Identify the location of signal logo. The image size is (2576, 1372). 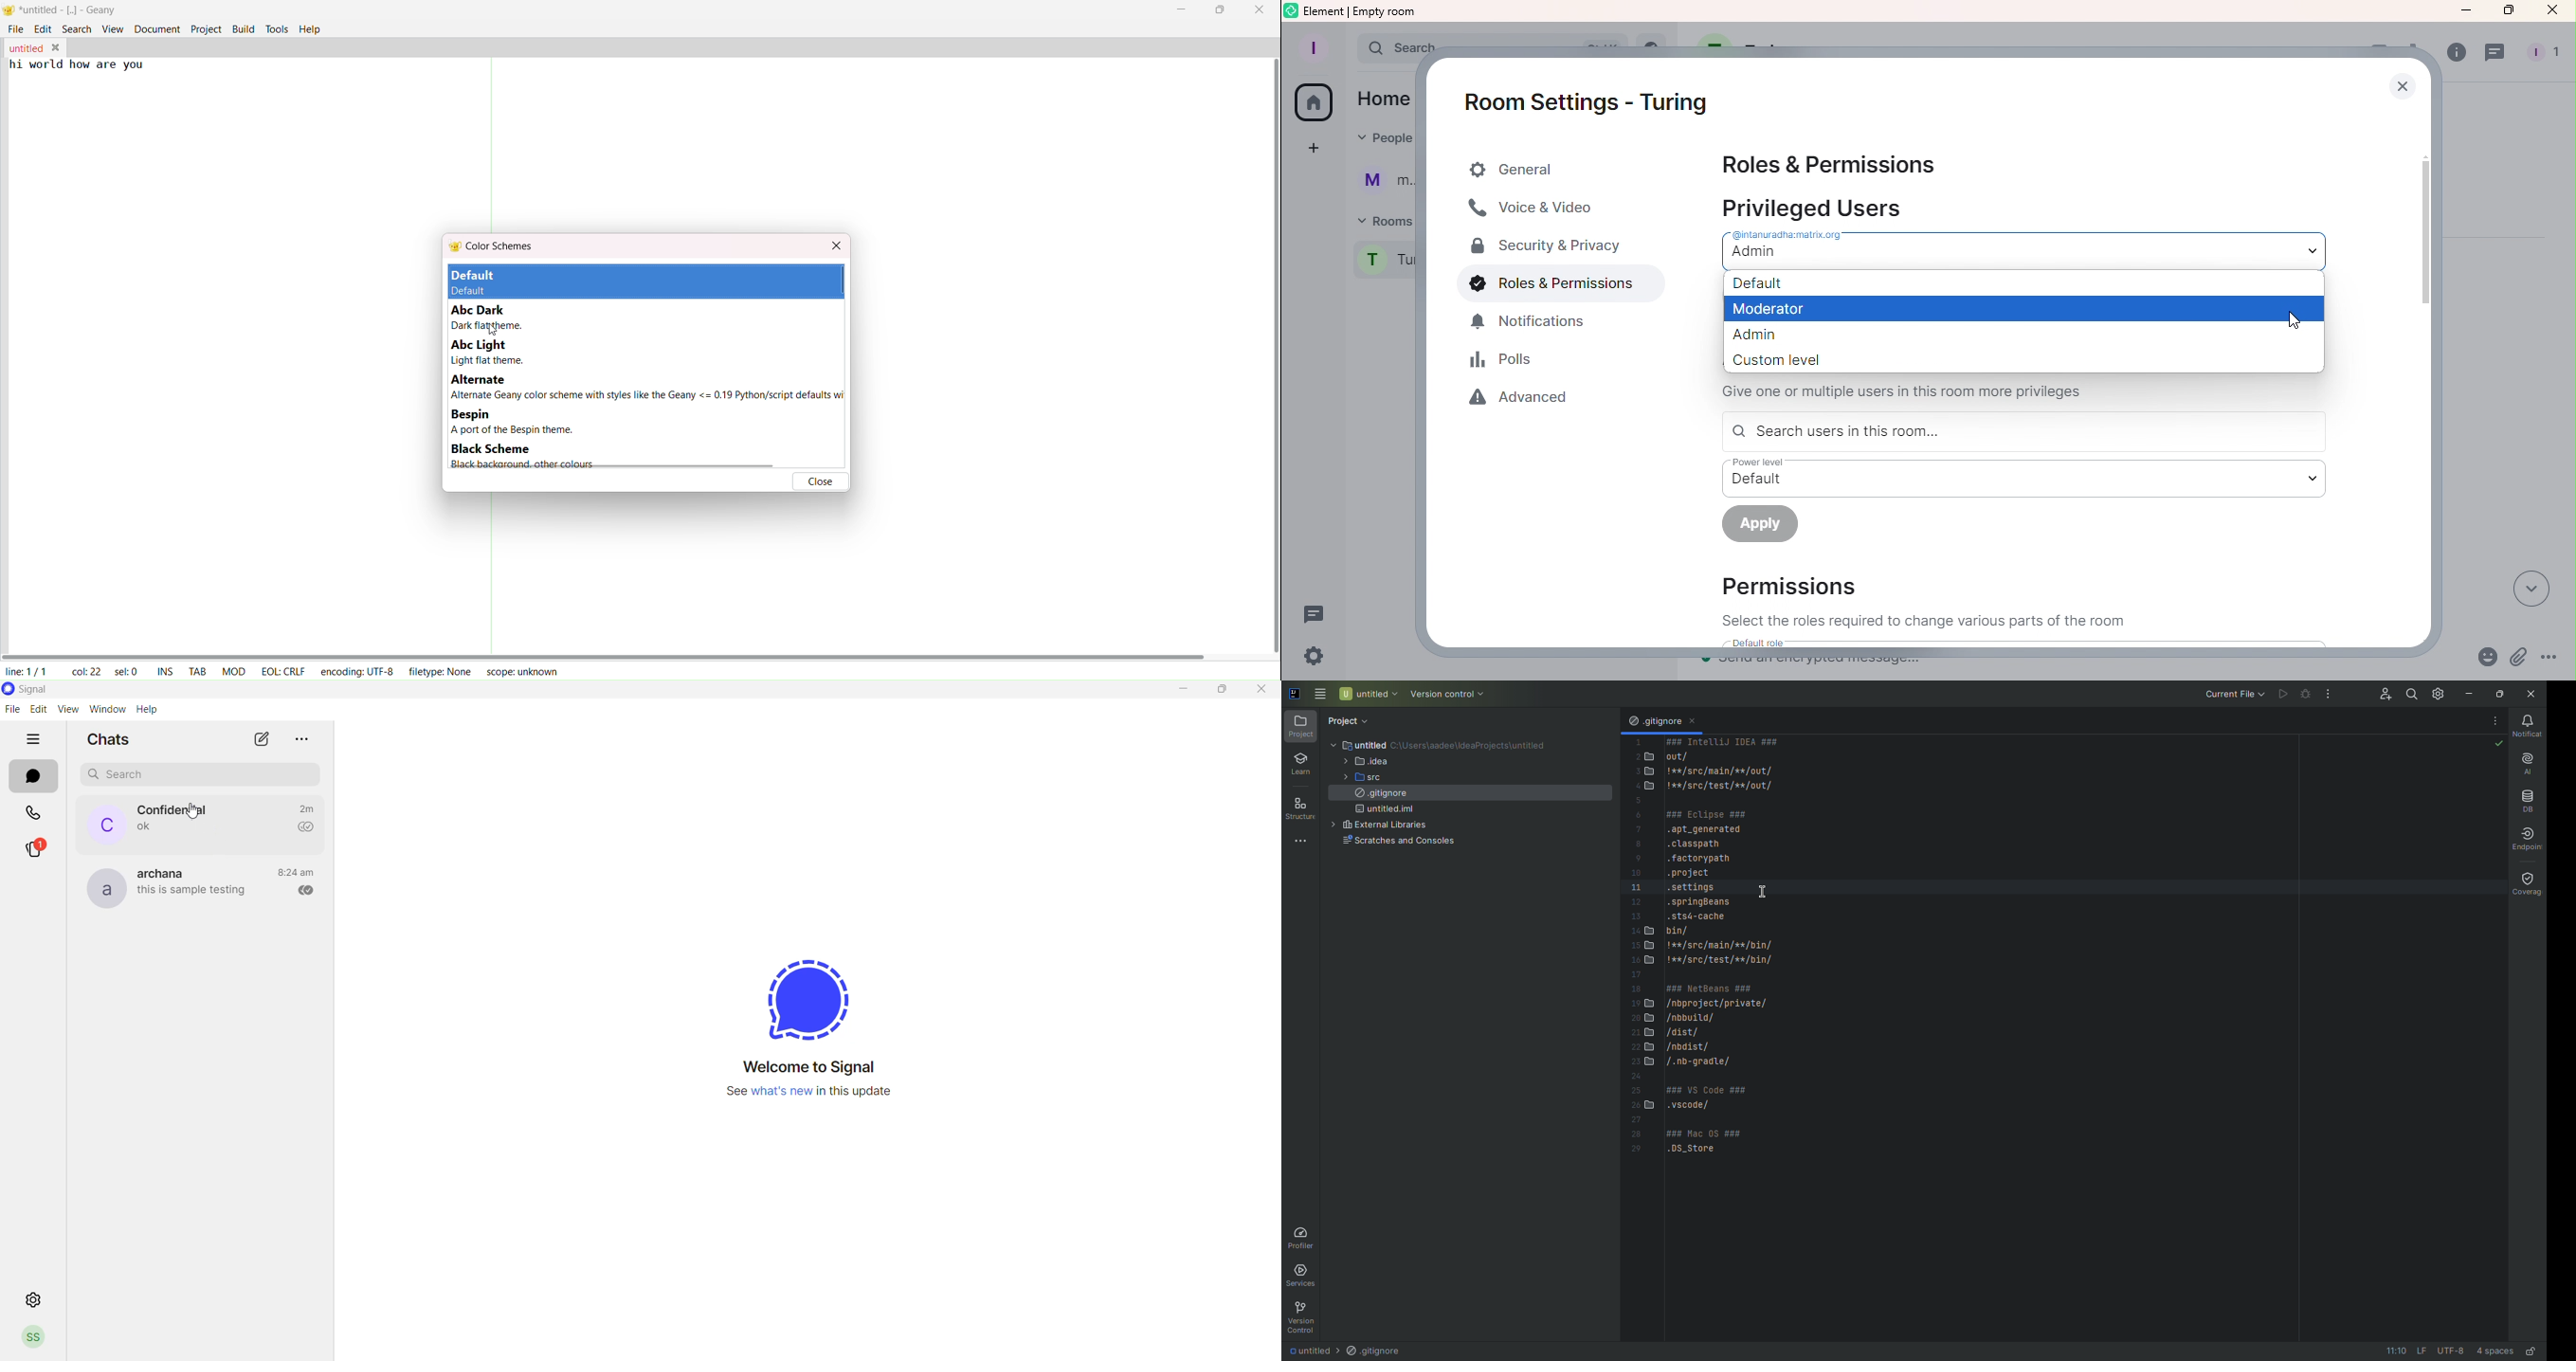
(807, 993).